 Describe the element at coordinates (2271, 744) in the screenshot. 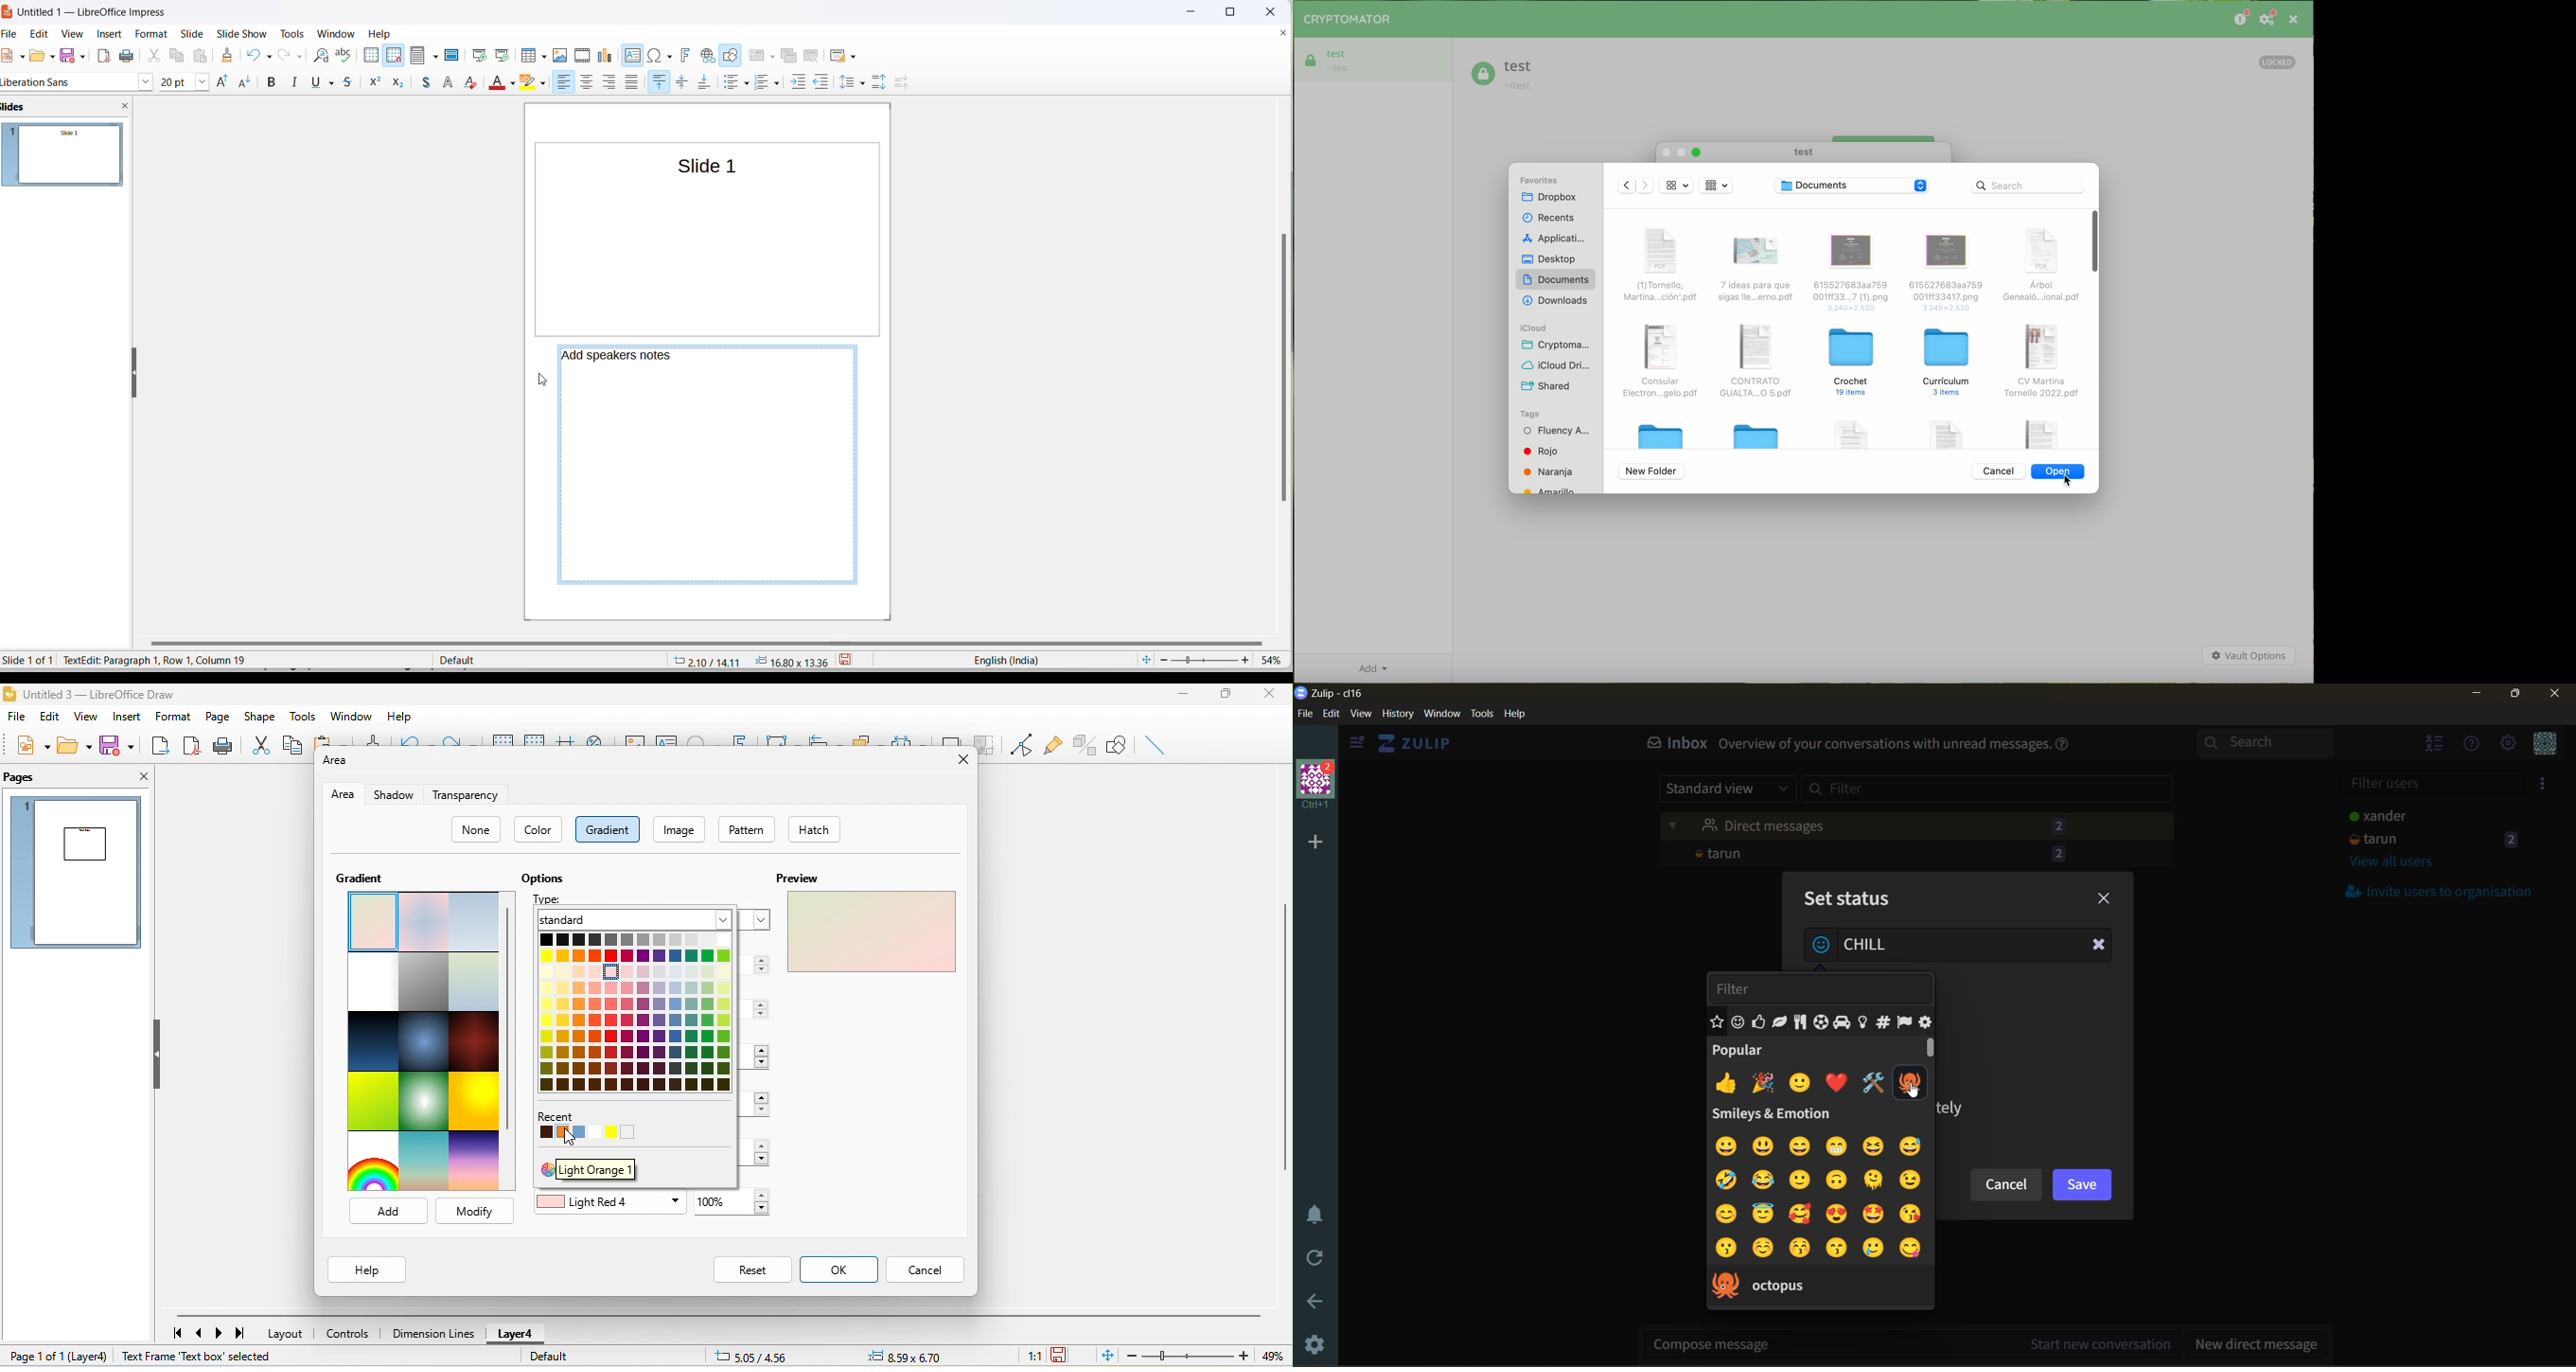

I see `search` at that location.